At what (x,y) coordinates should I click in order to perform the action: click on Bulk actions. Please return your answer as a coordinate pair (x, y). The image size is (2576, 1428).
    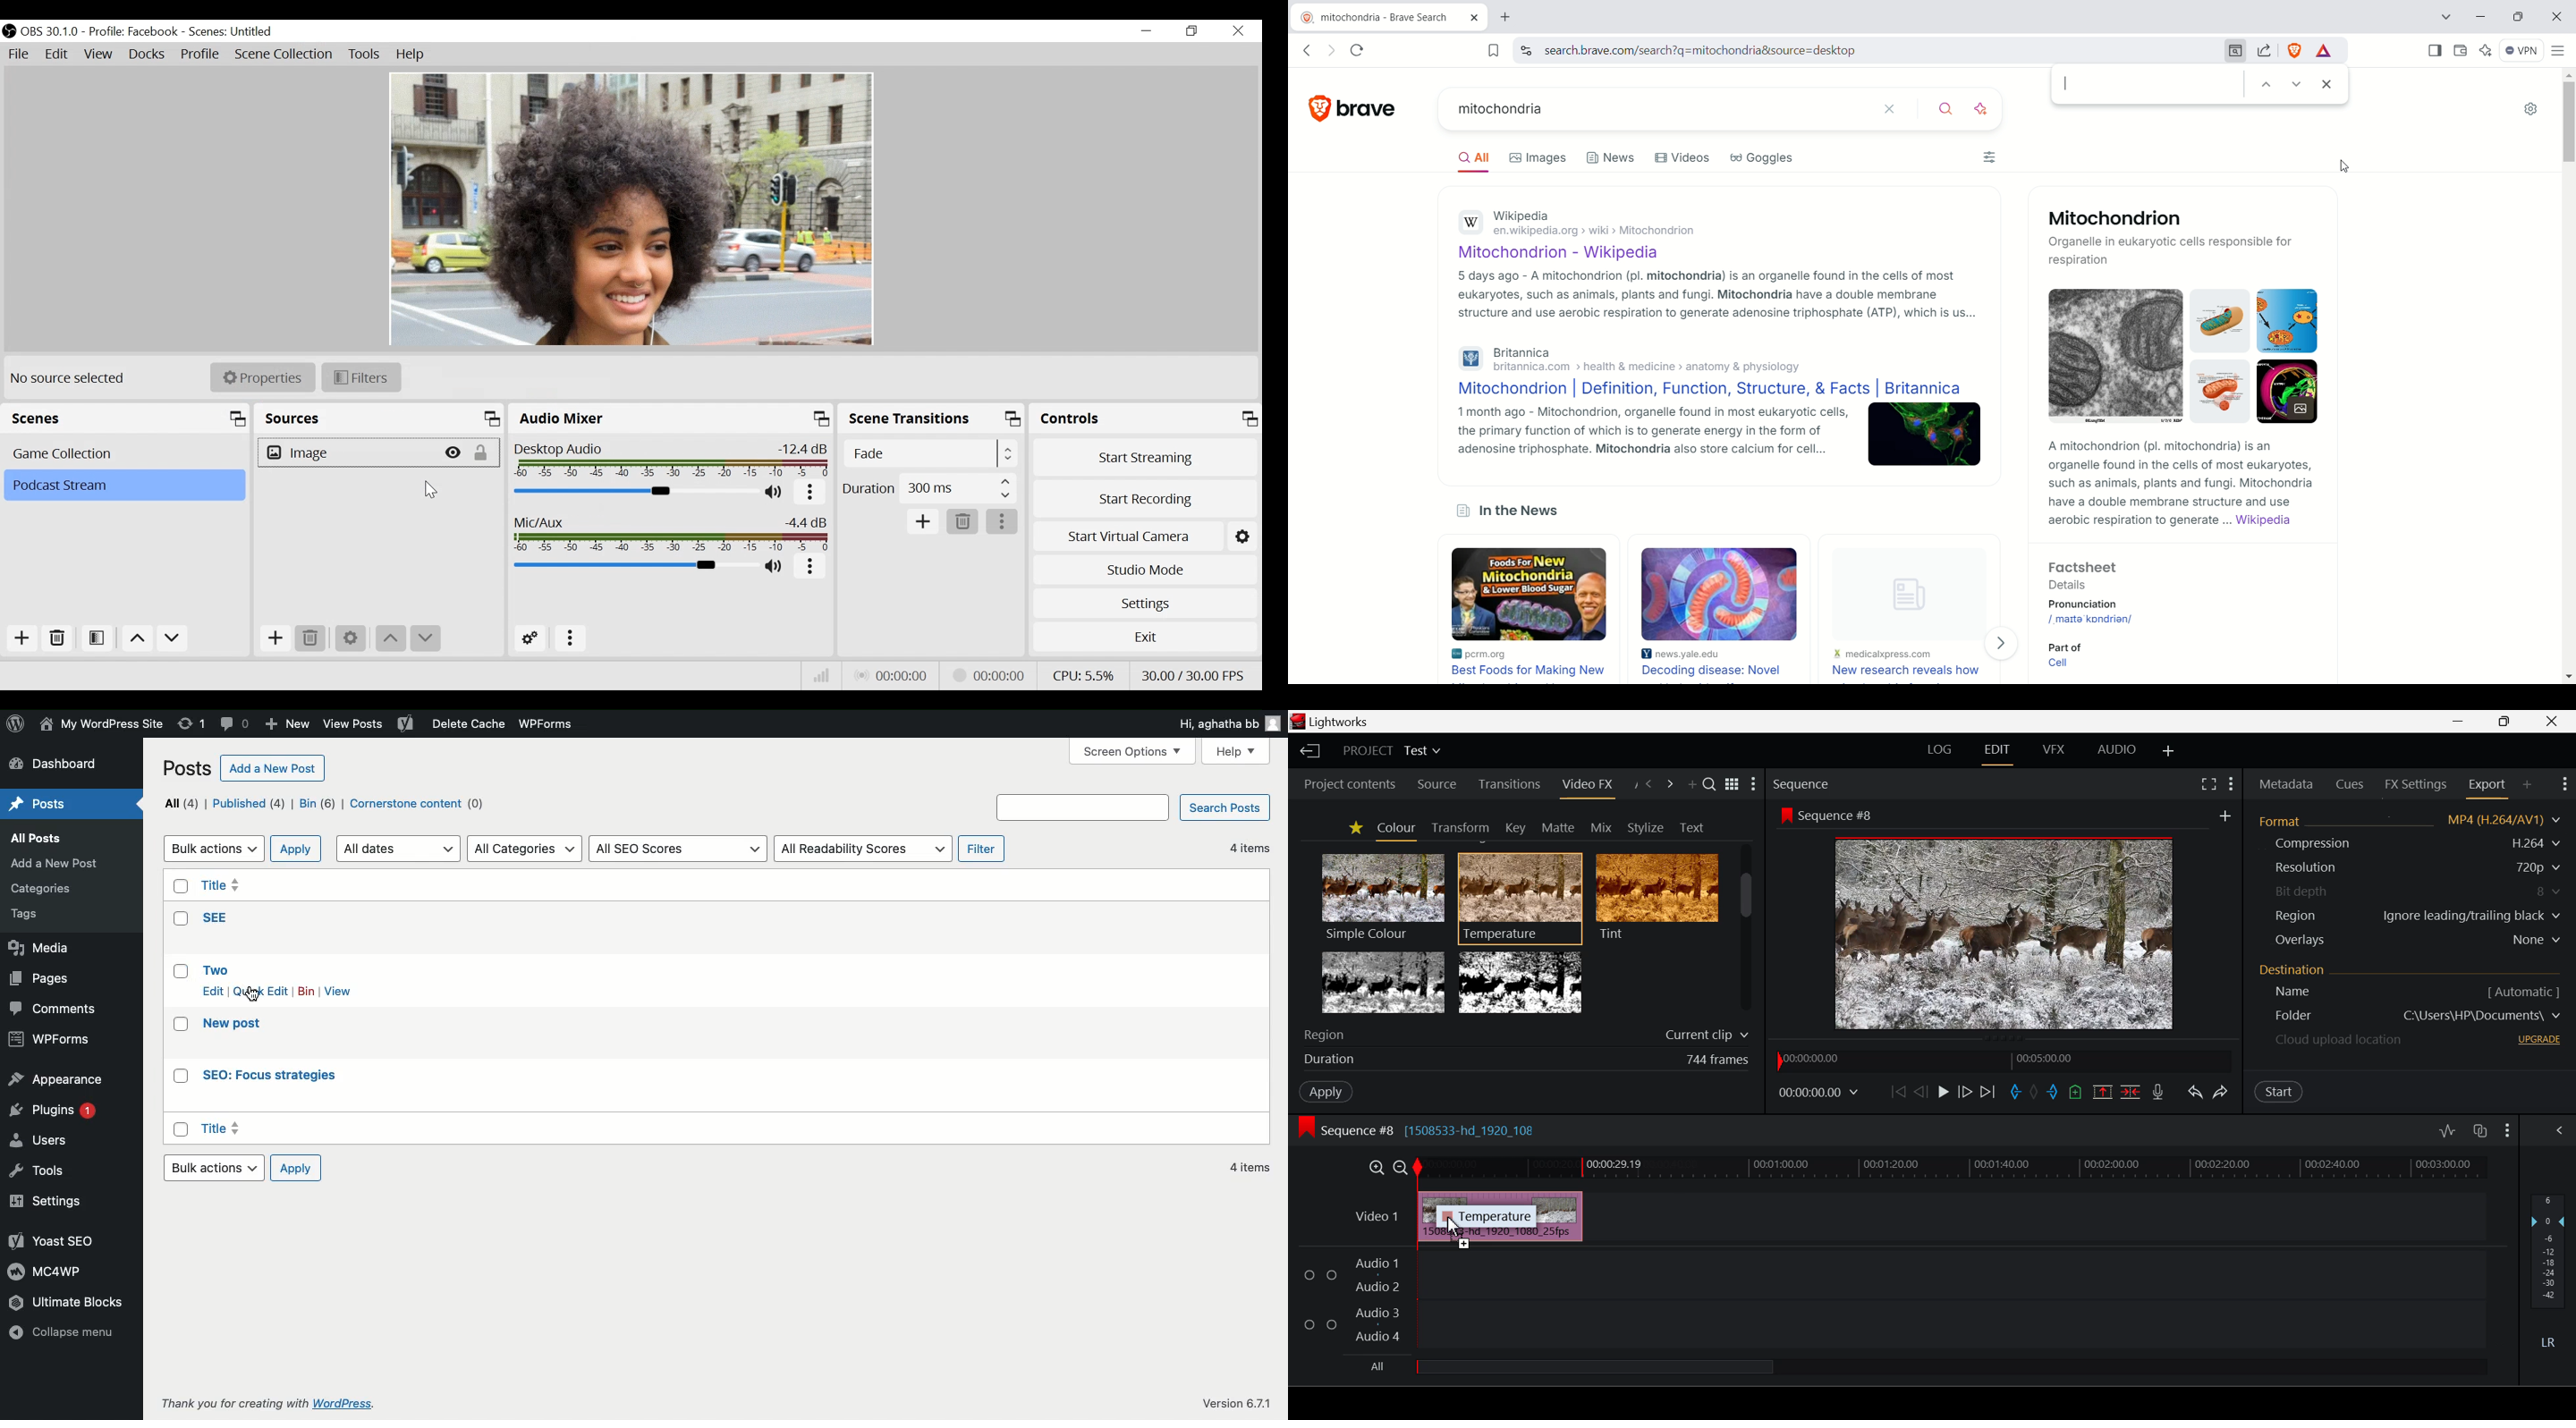
    Looking at the image, I should click on (214, 849).